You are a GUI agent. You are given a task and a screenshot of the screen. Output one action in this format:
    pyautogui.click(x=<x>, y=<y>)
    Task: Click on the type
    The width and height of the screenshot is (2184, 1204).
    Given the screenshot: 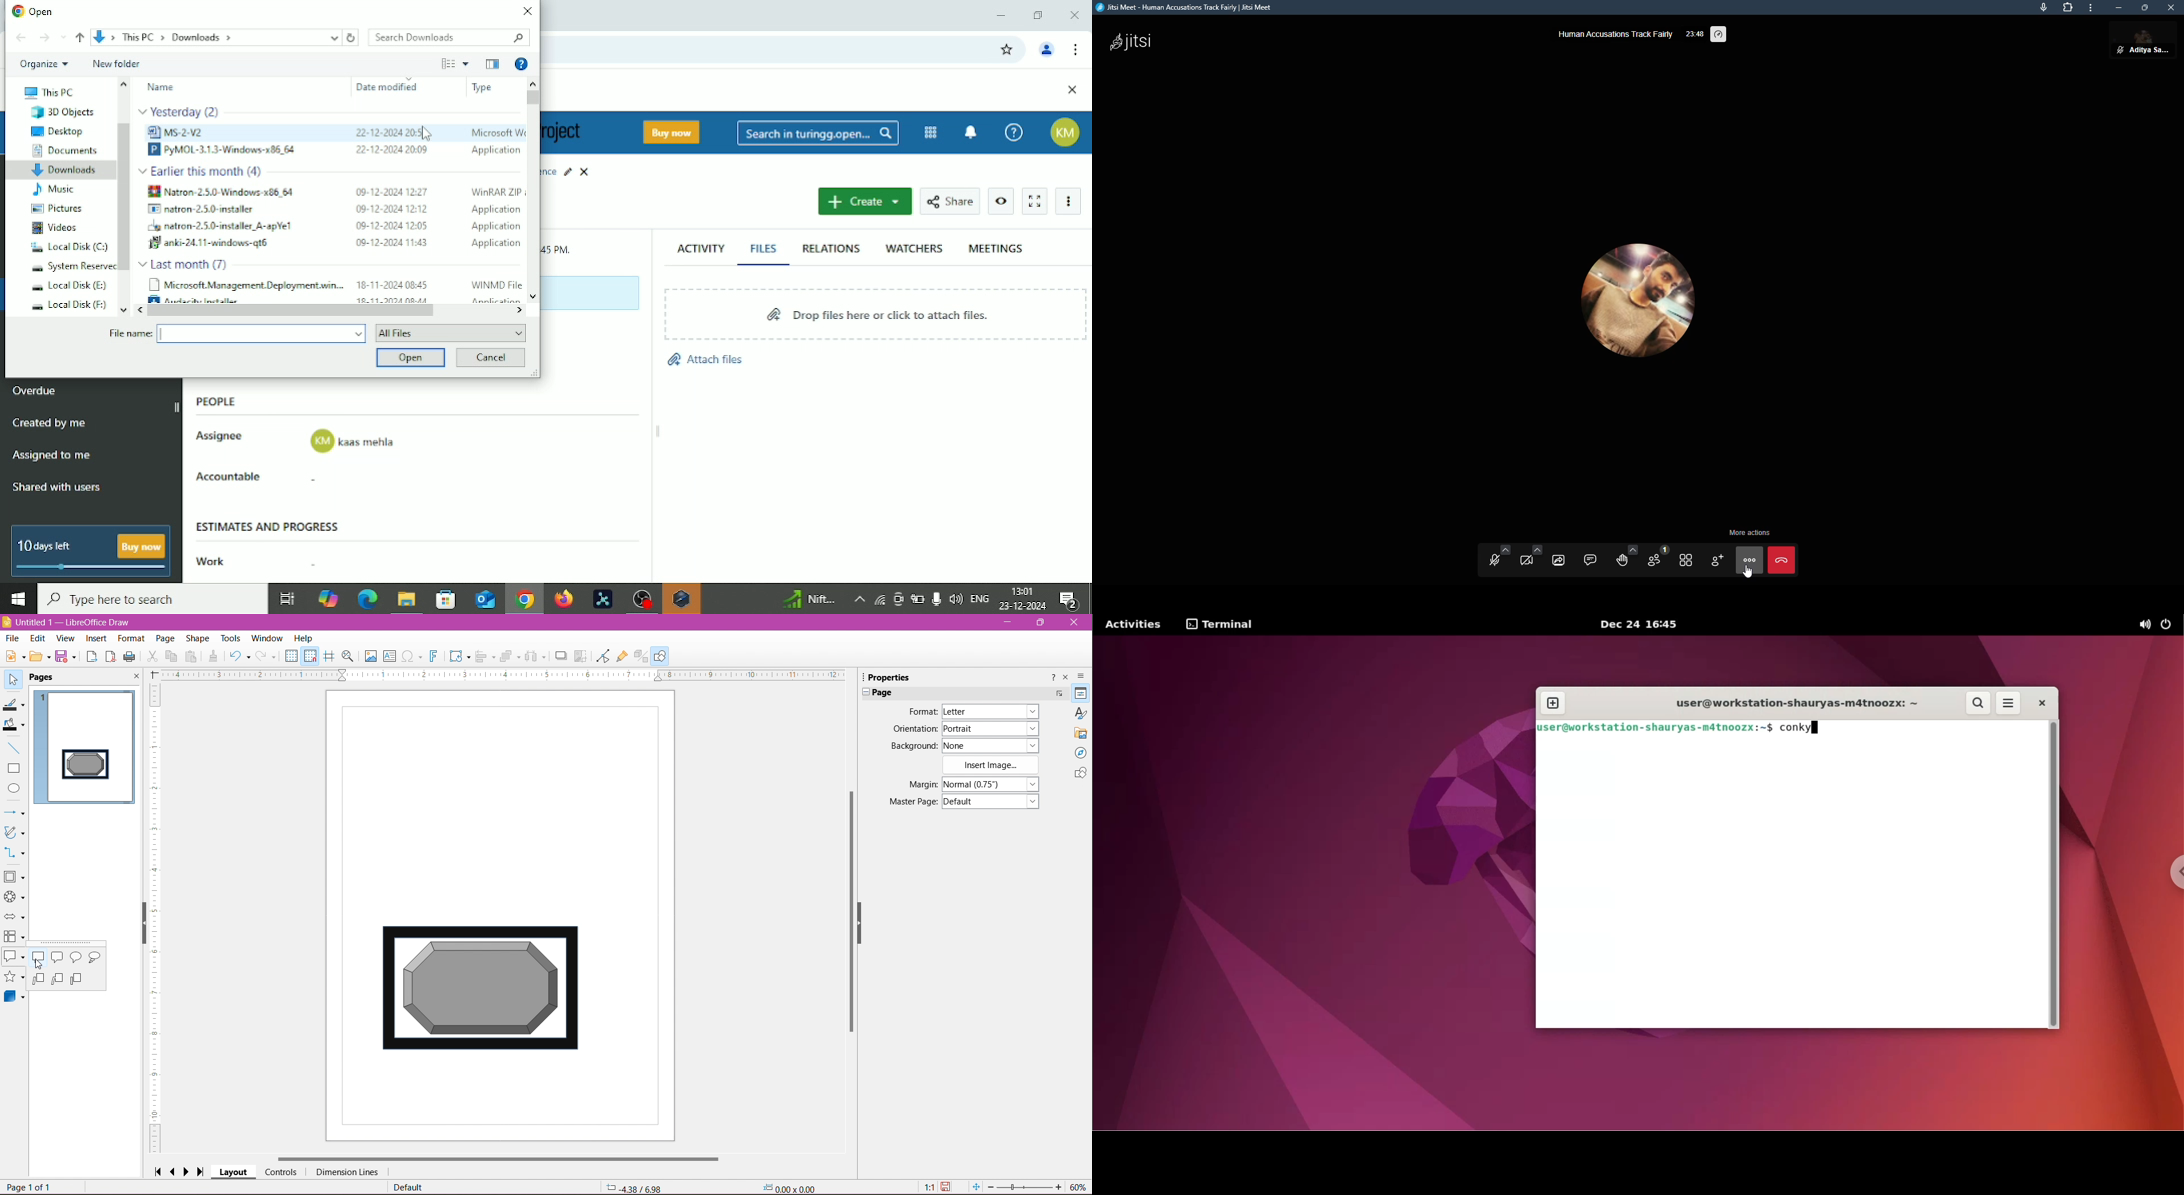 What is the action you would take?
    pyautogui.click(x=493, y=88)
    